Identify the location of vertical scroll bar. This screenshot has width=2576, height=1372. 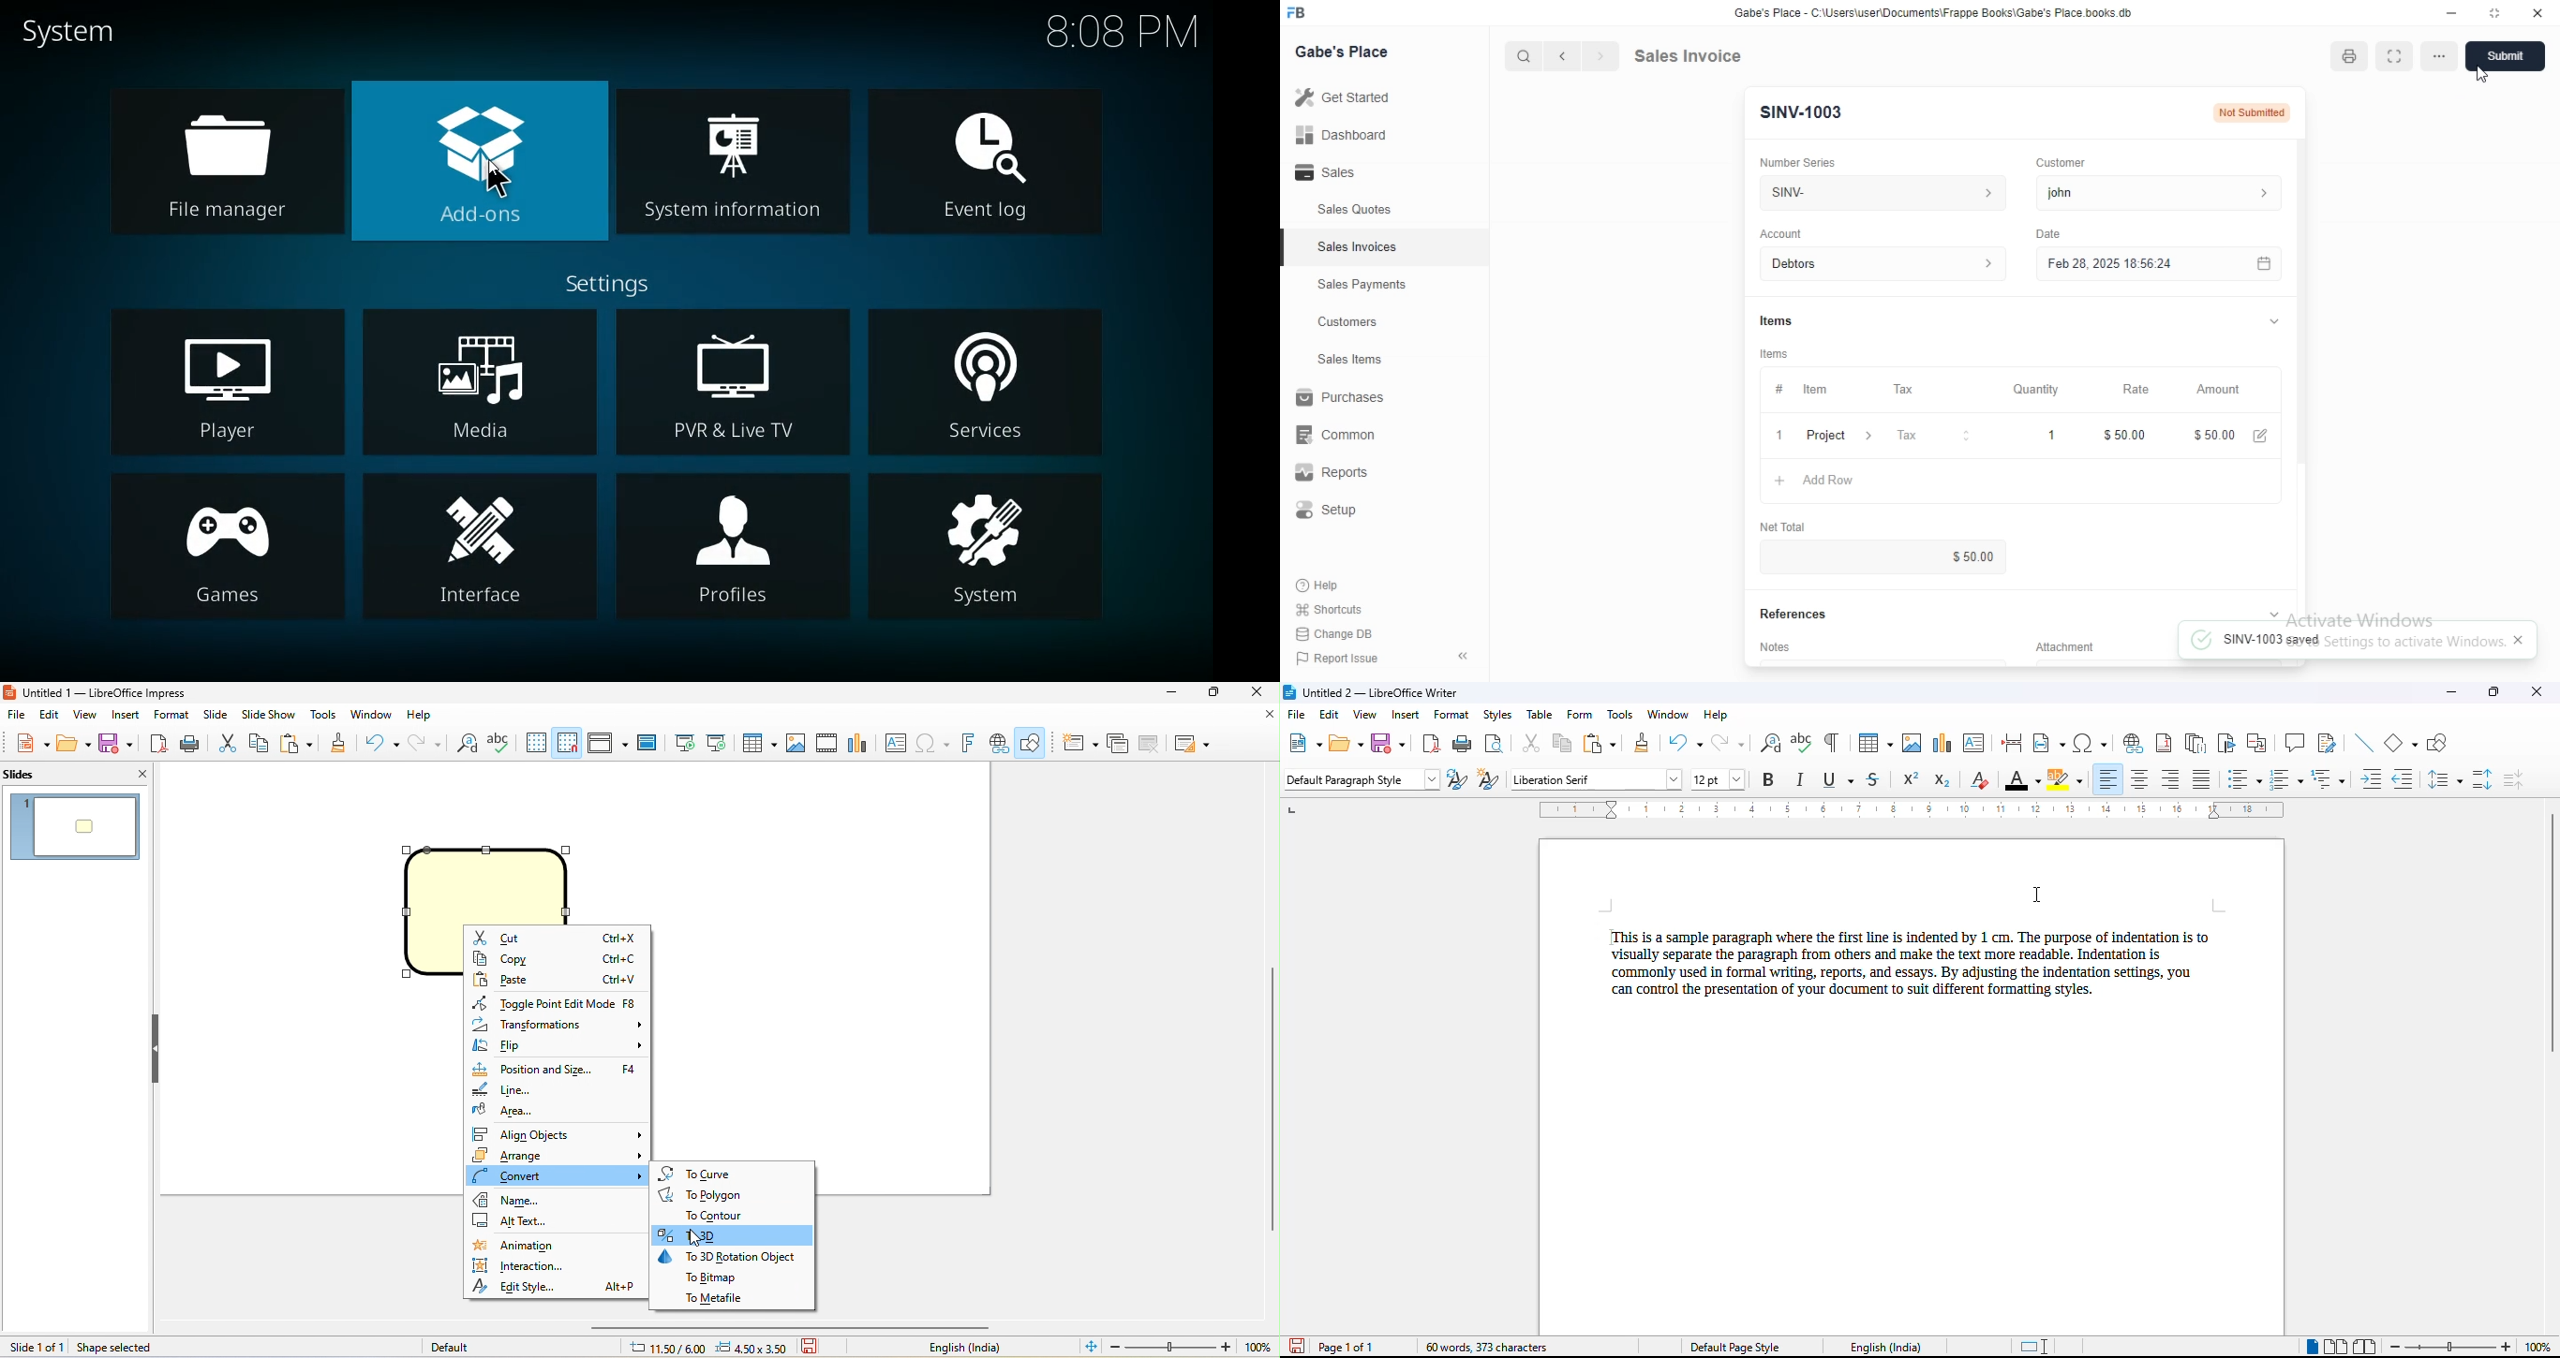
(1272, 1101).